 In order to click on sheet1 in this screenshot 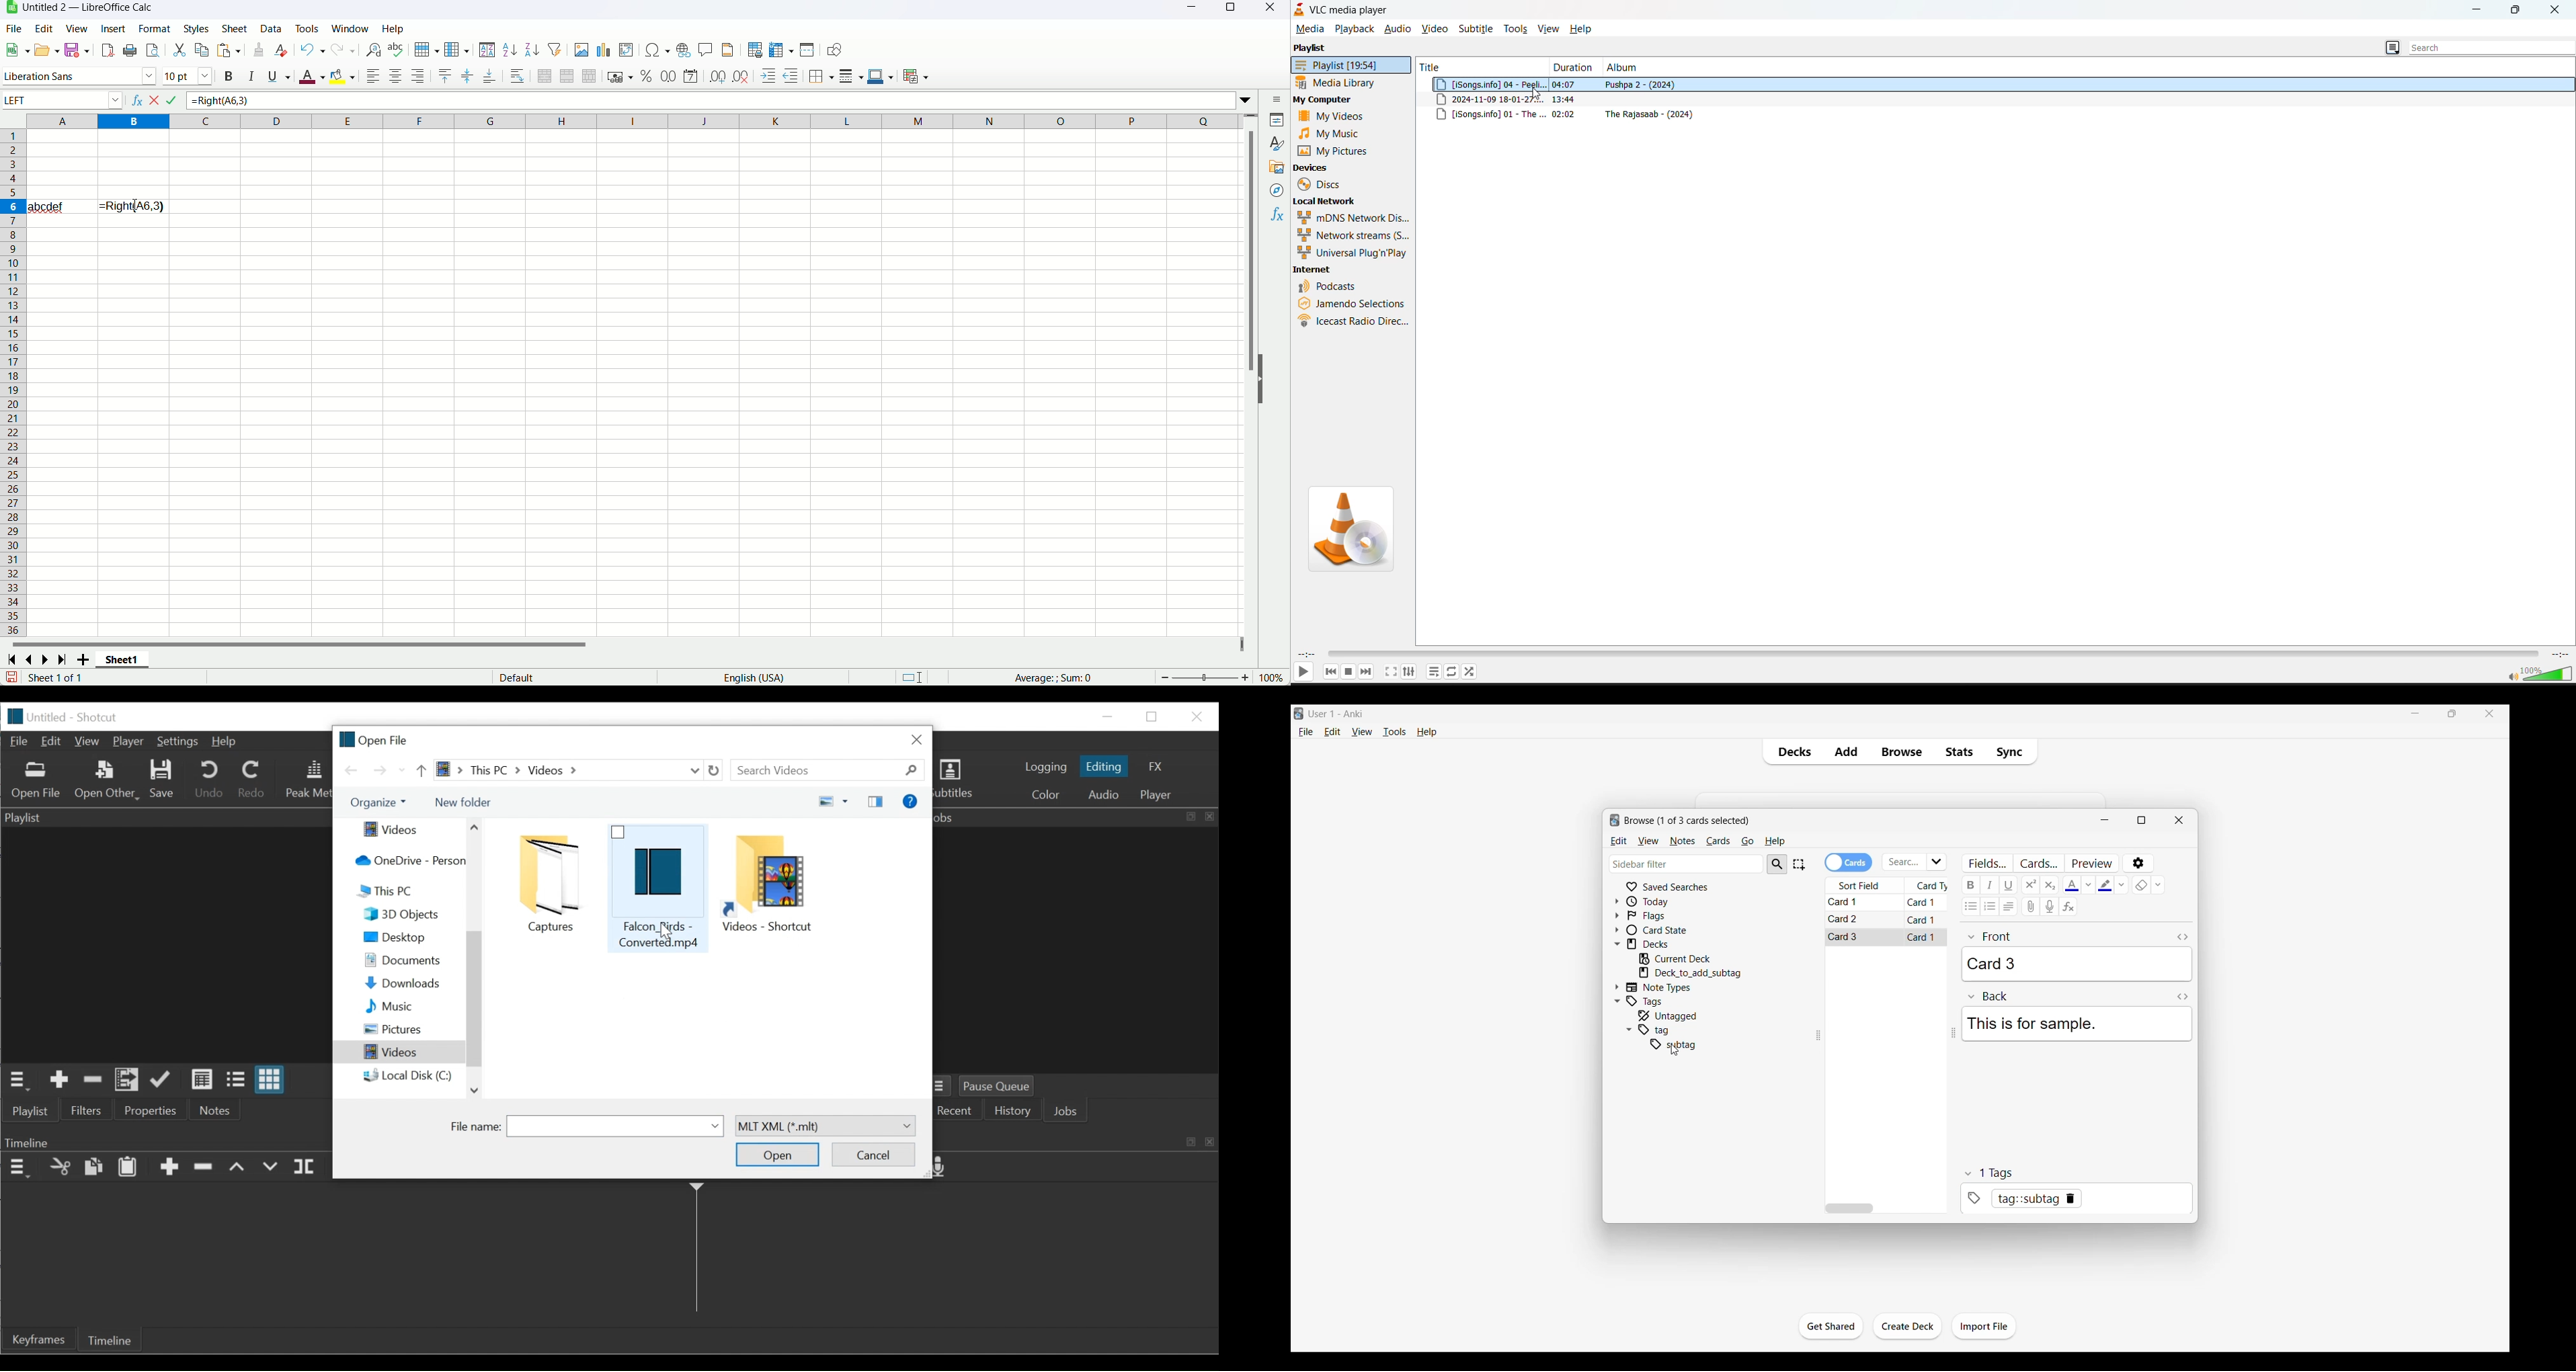, I will do `click(124, 659)`.